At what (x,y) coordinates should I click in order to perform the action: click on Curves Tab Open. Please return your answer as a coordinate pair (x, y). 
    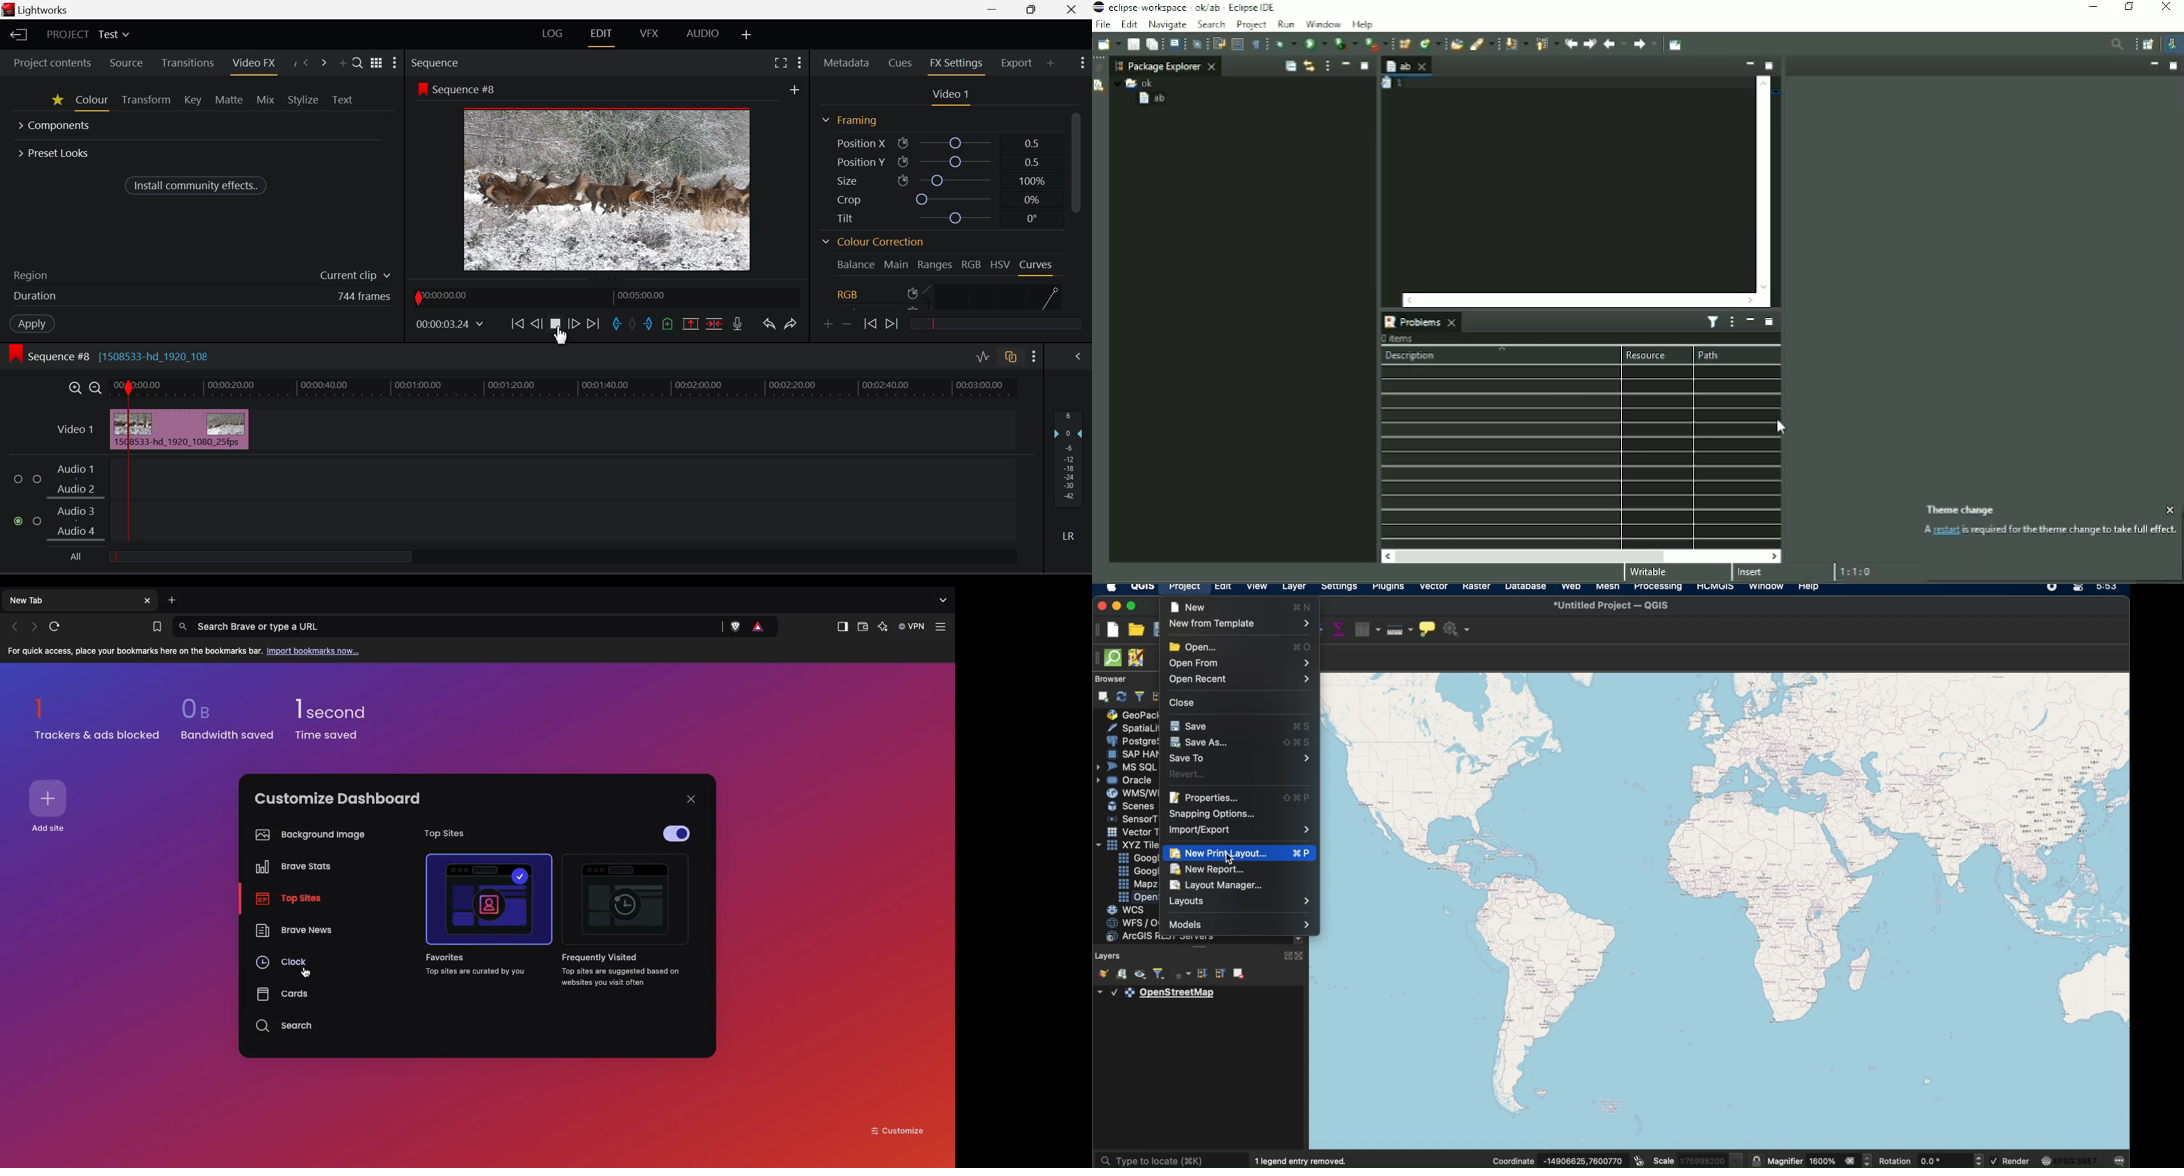
    Looking at the image, I should click on (1035, 266).